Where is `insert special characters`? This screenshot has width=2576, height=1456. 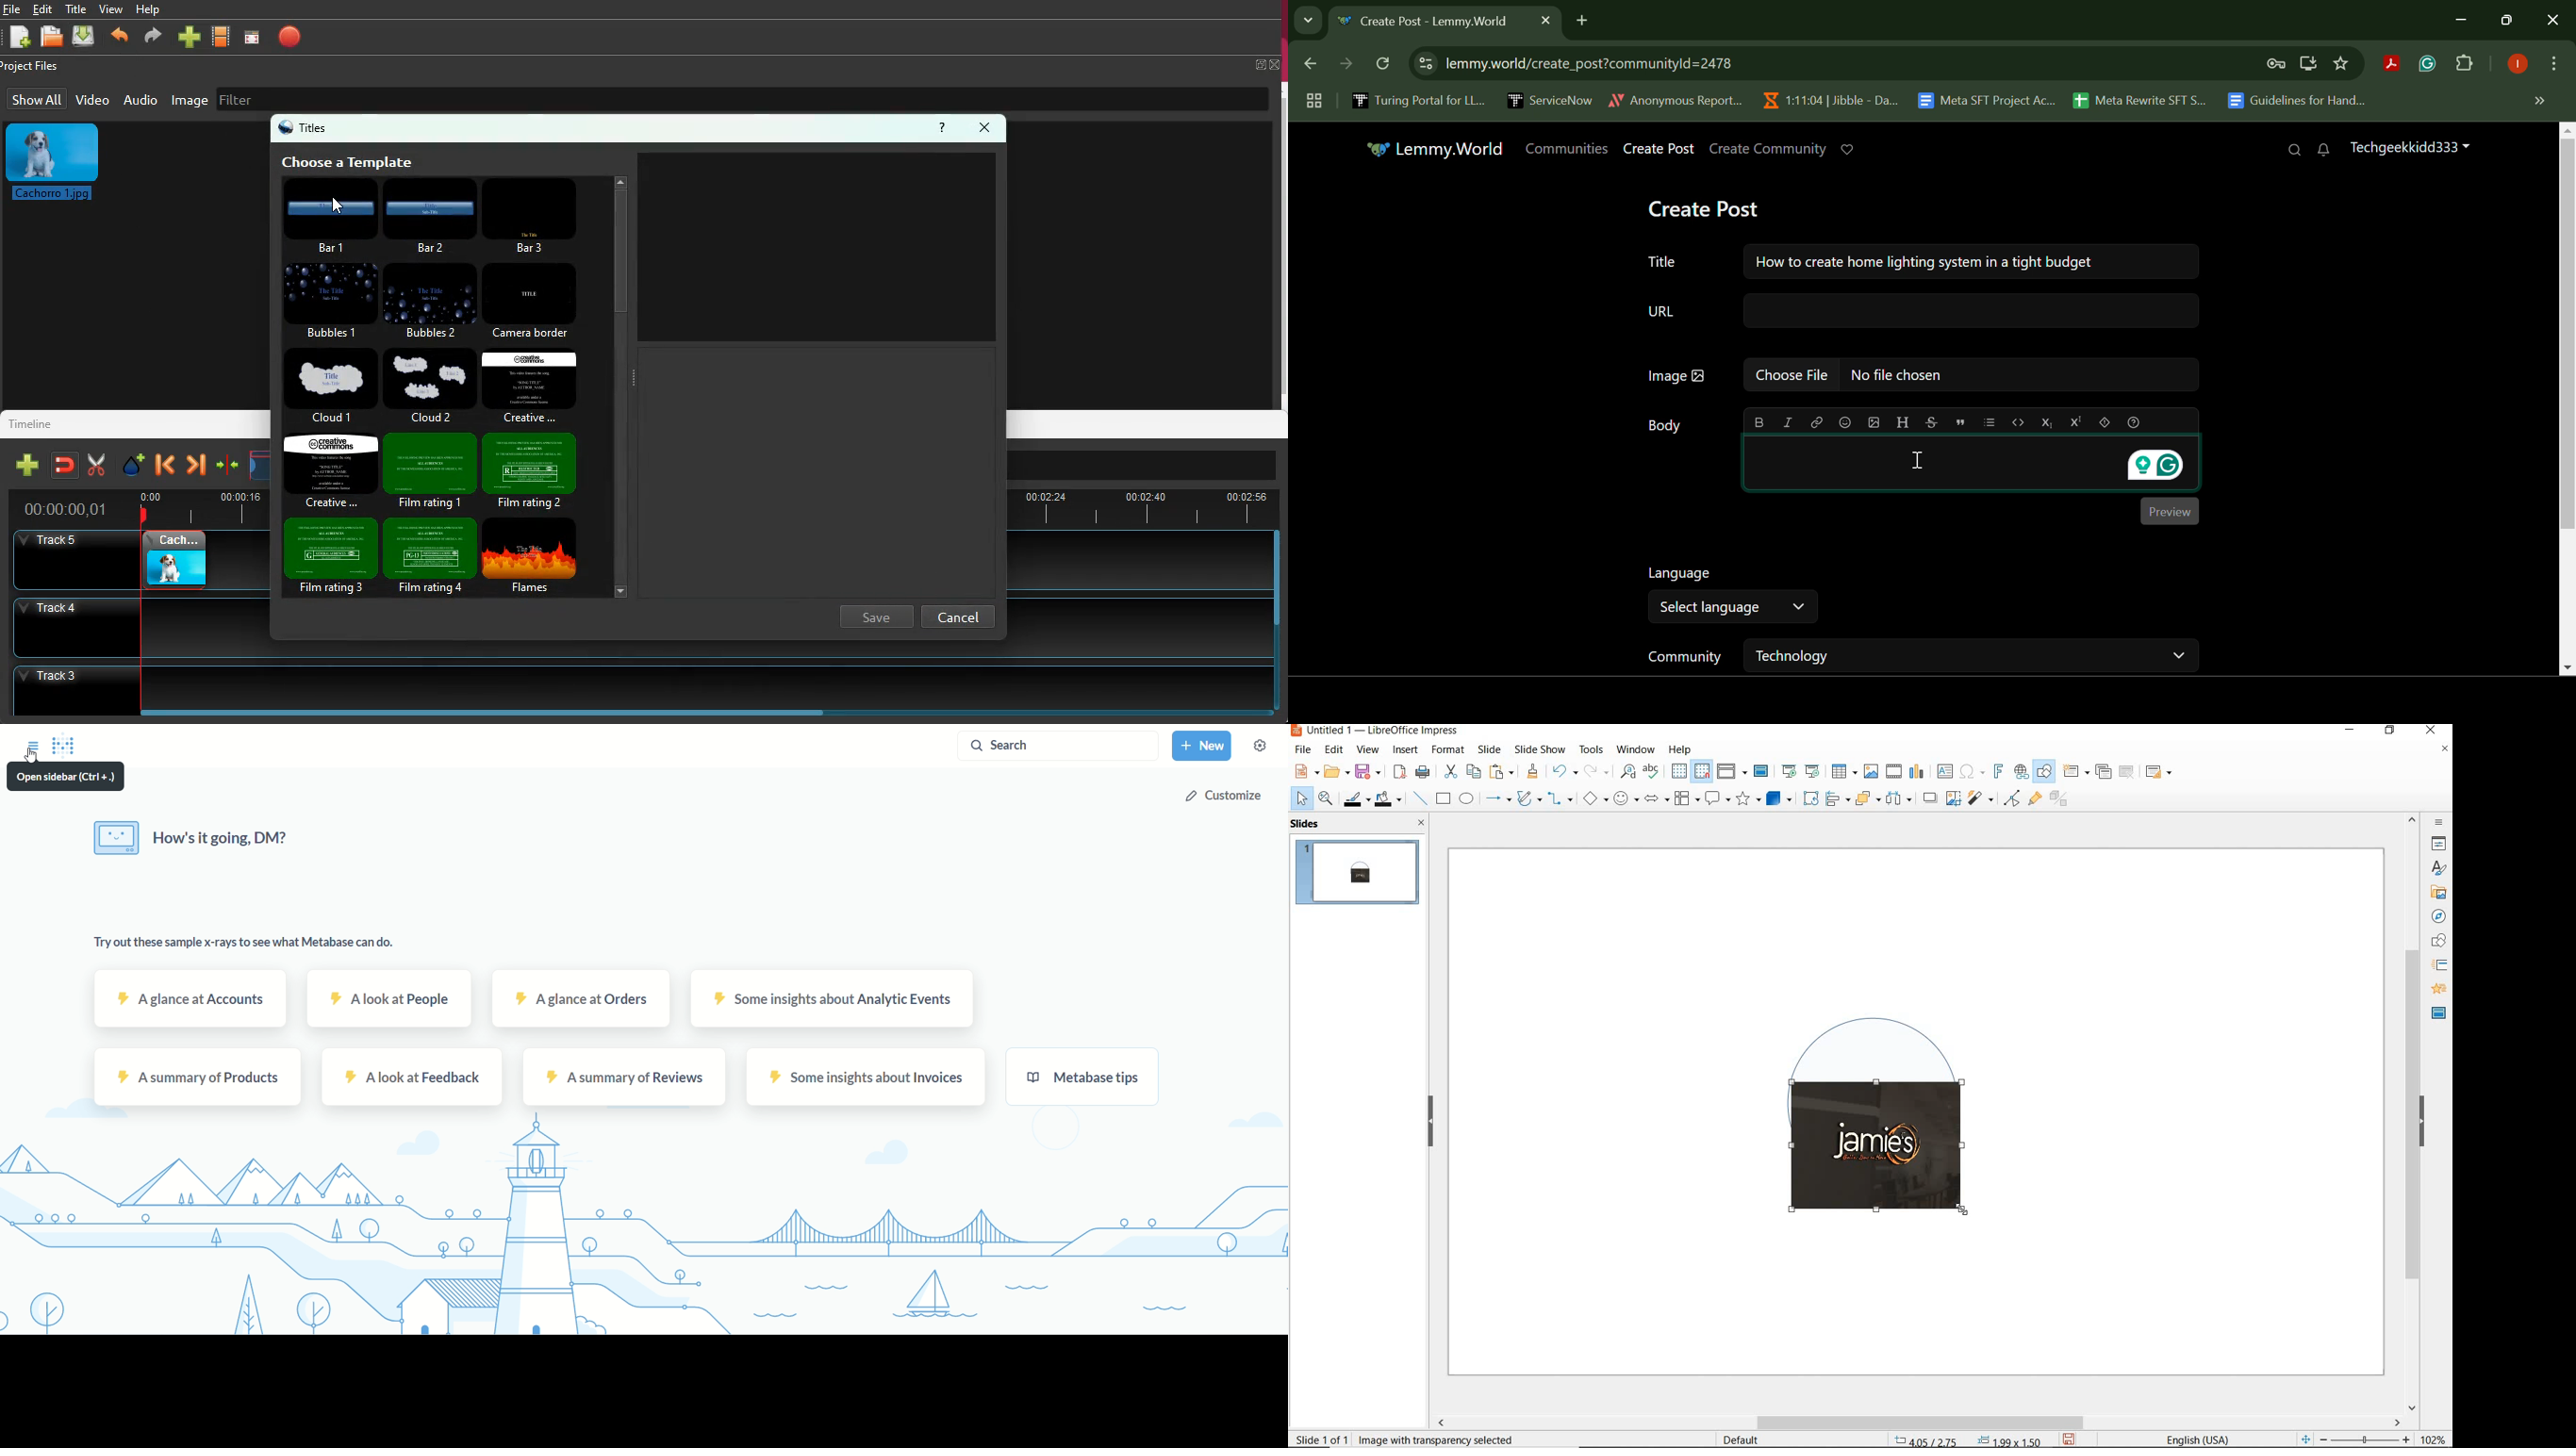 insert special characters is located at coordinates (1970, 770).